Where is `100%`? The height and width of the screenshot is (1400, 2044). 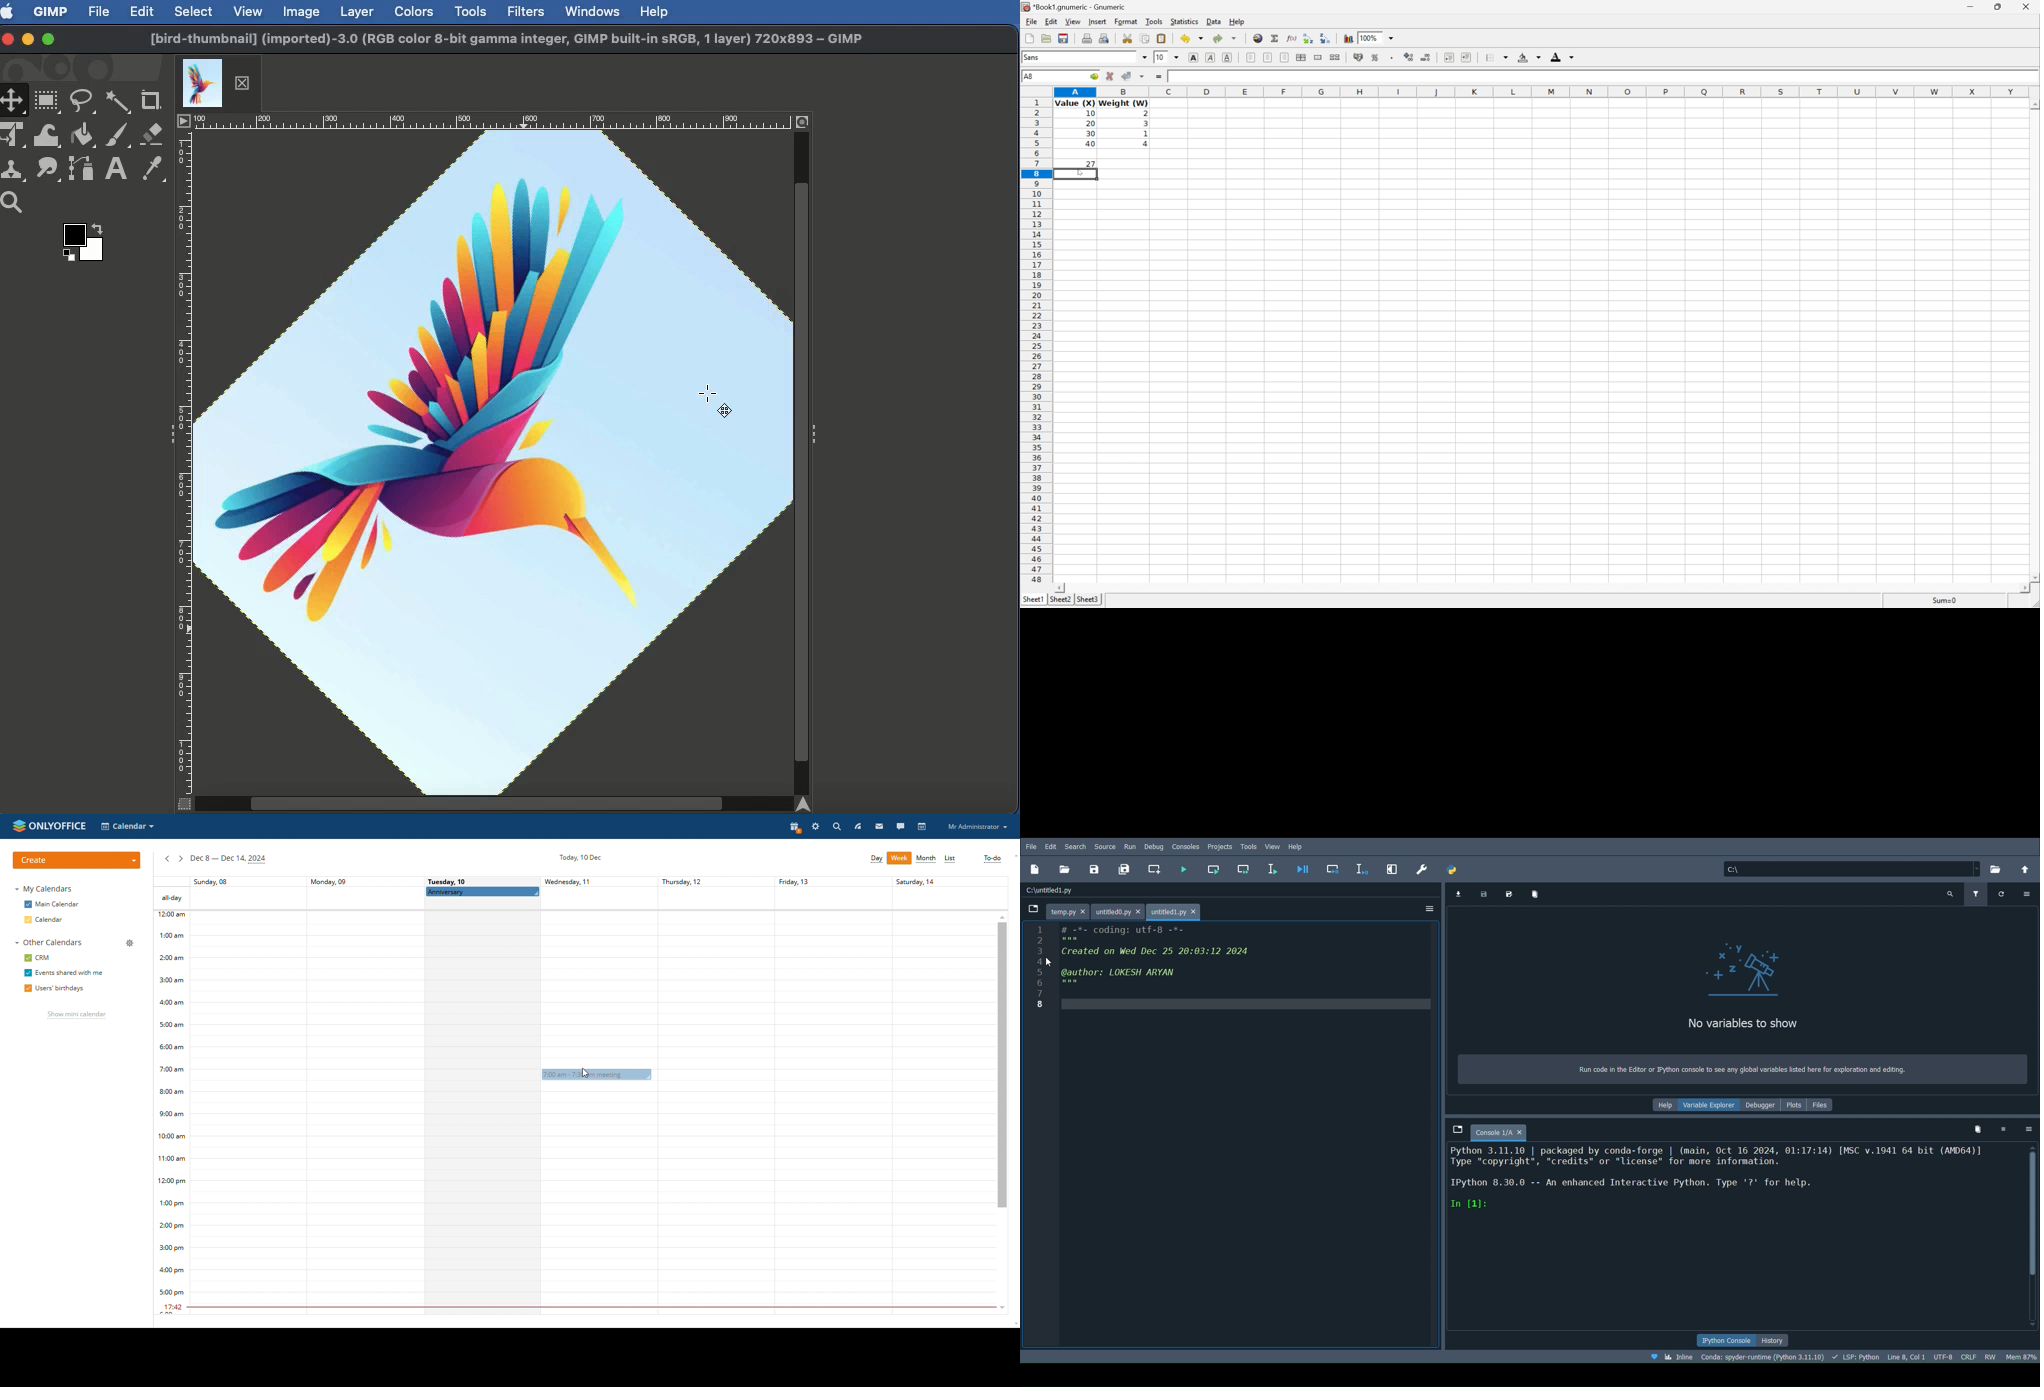 100% is located at coordinates (1369, 37).